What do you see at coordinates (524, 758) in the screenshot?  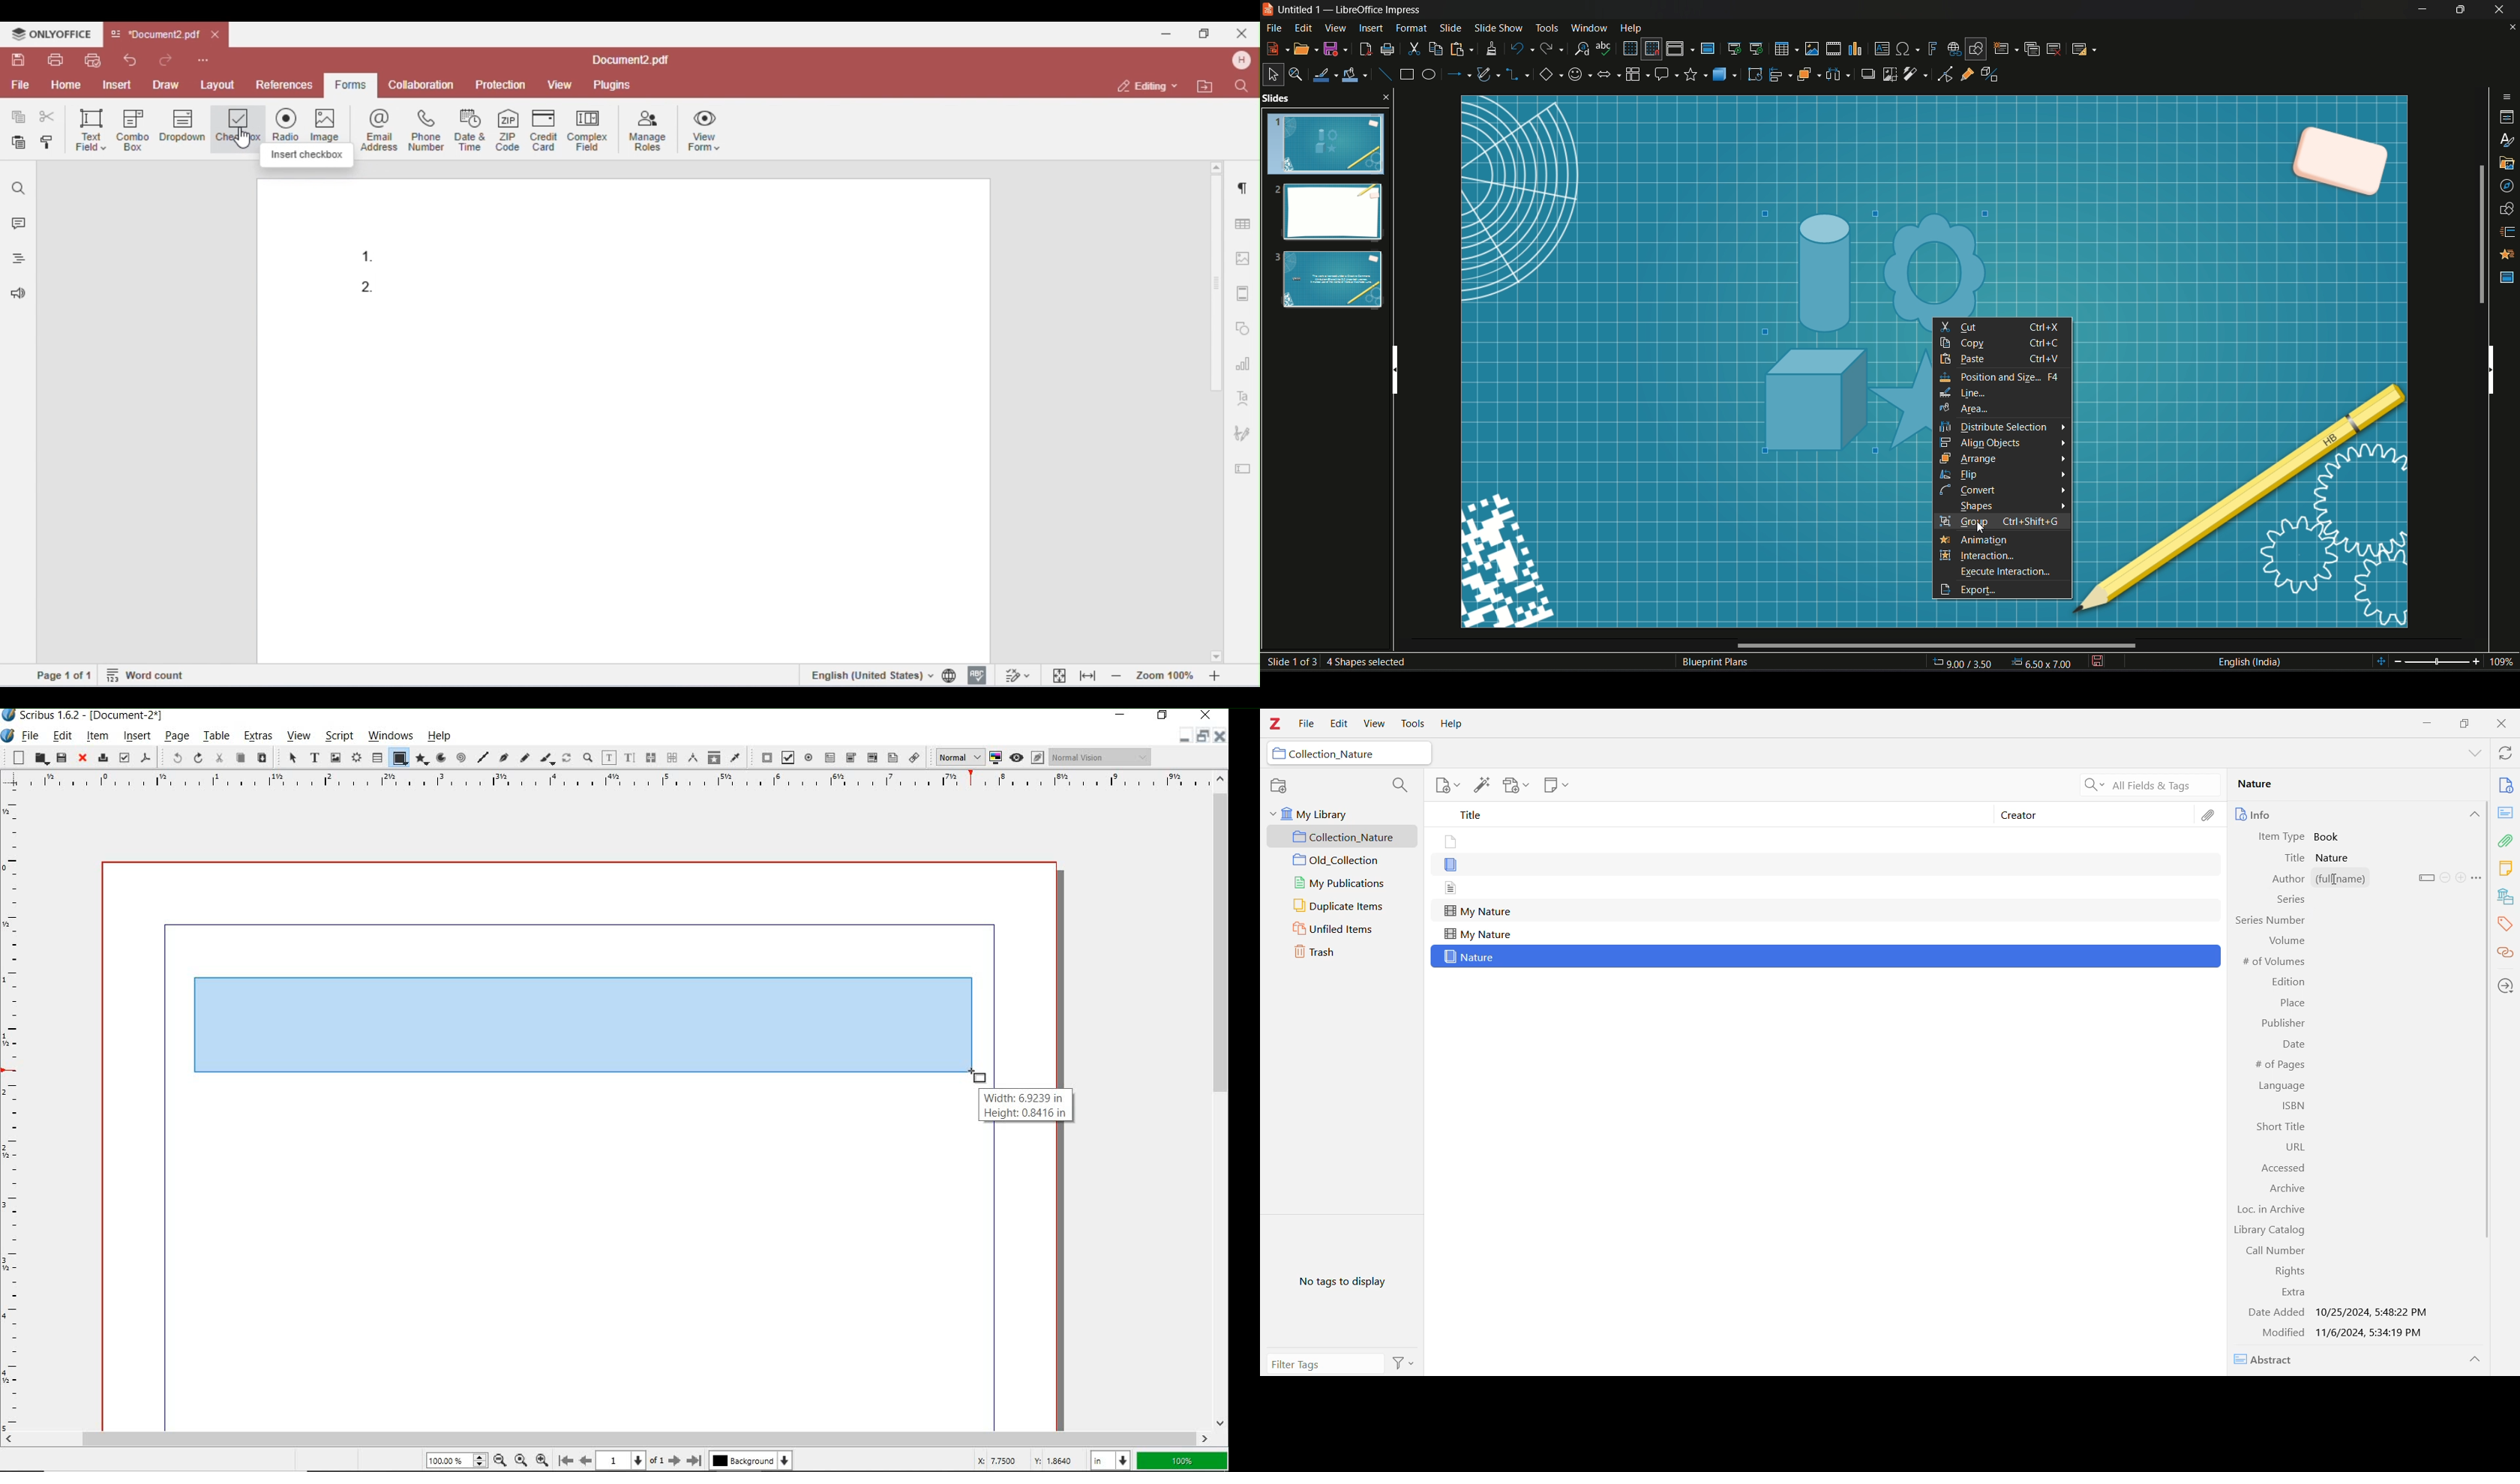 I see `freehand line` at bounding box center [524, 758].